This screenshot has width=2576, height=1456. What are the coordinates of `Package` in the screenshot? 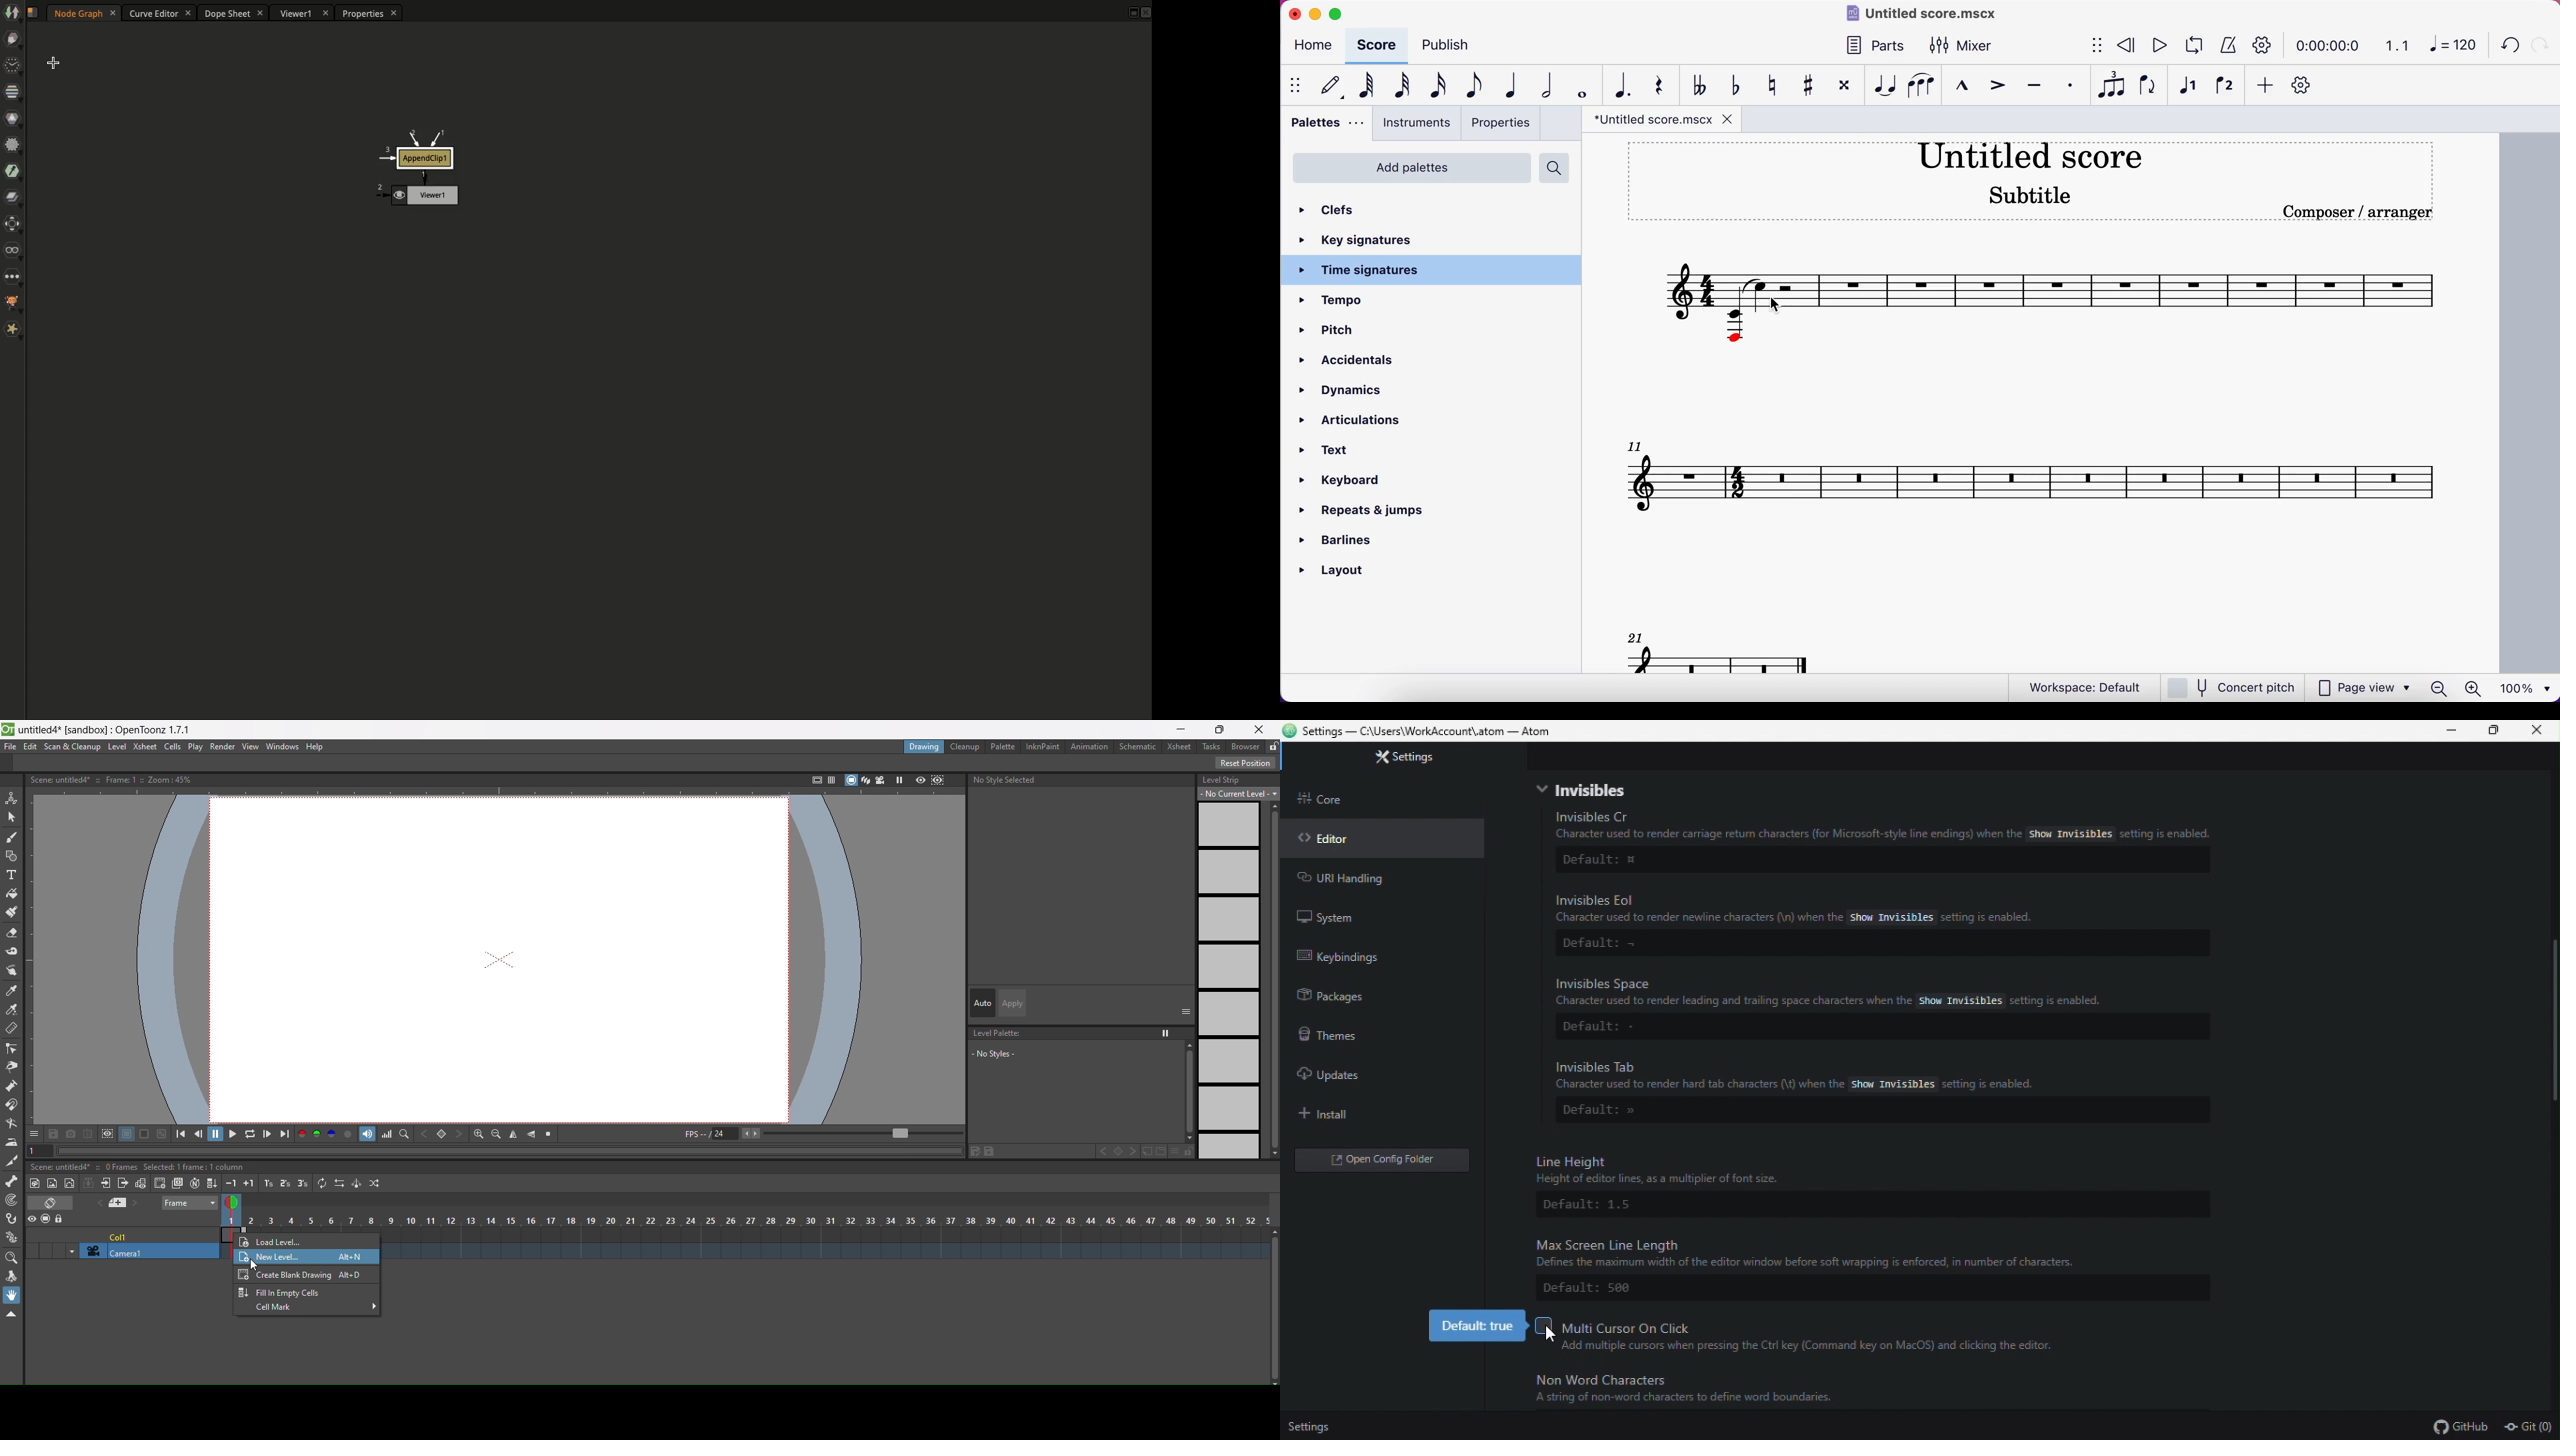 It's located at (1351, 1001).